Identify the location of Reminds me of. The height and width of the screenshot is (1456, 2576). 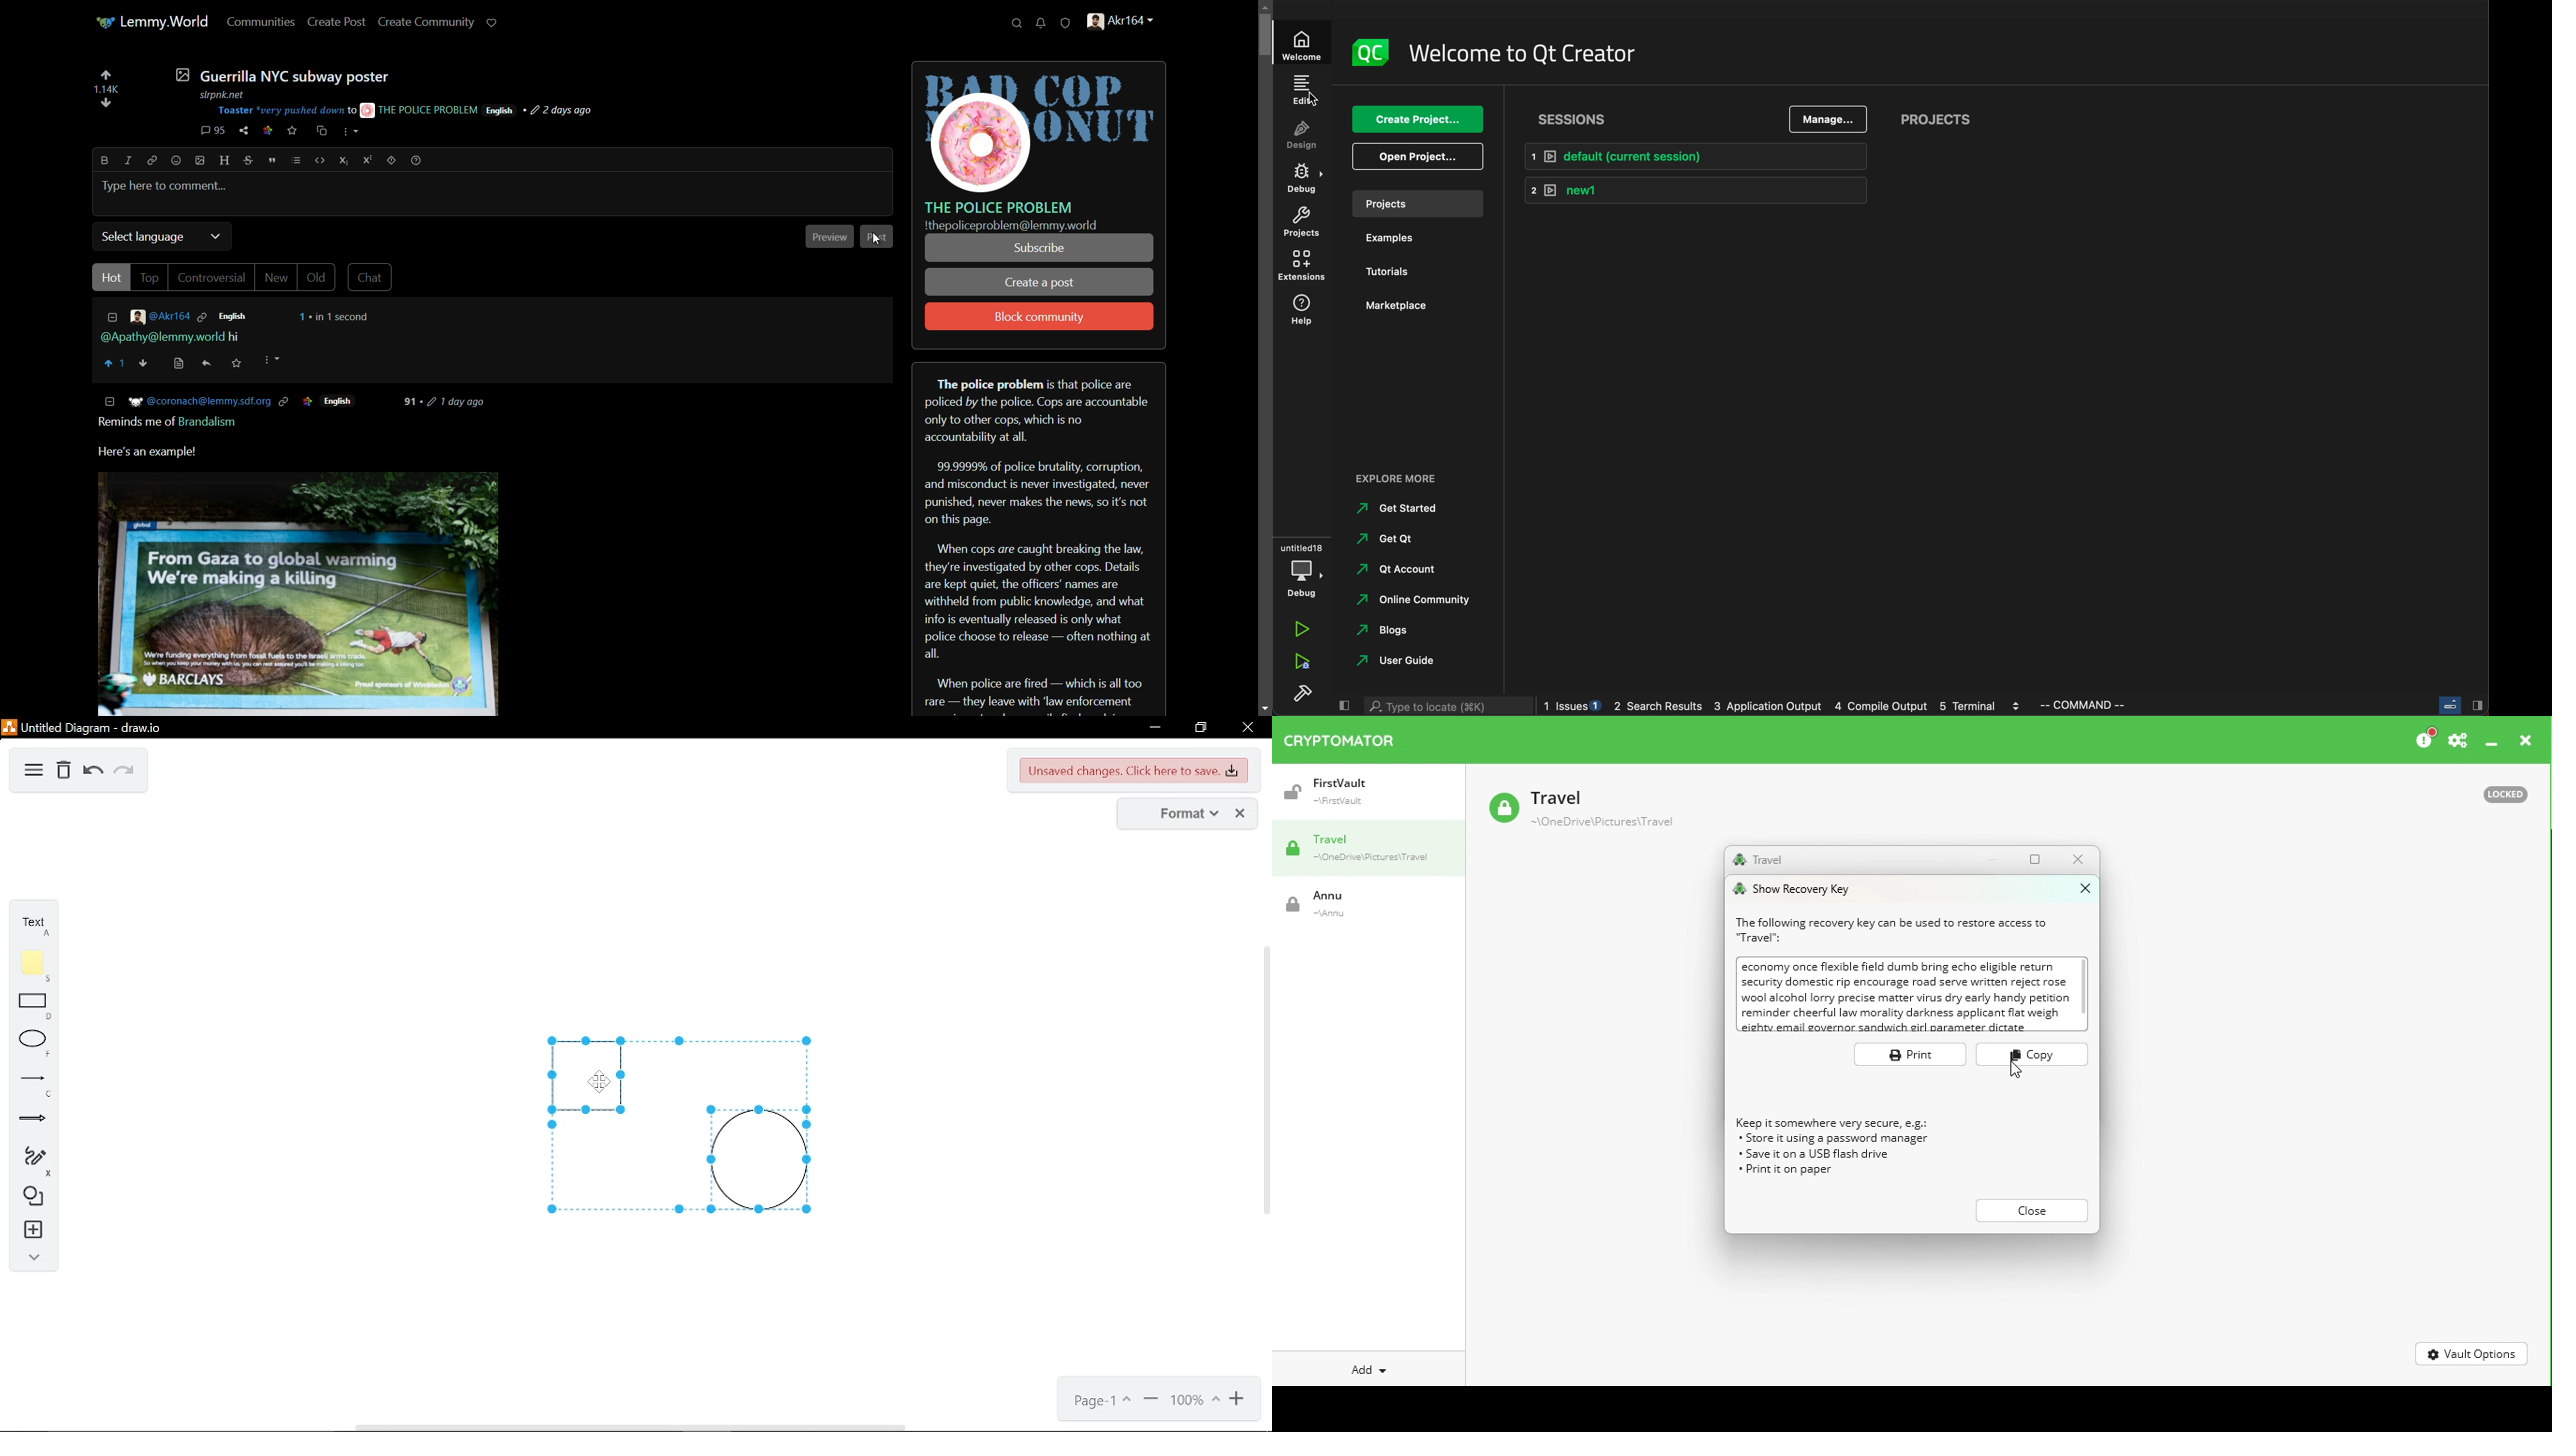
(137, 422).